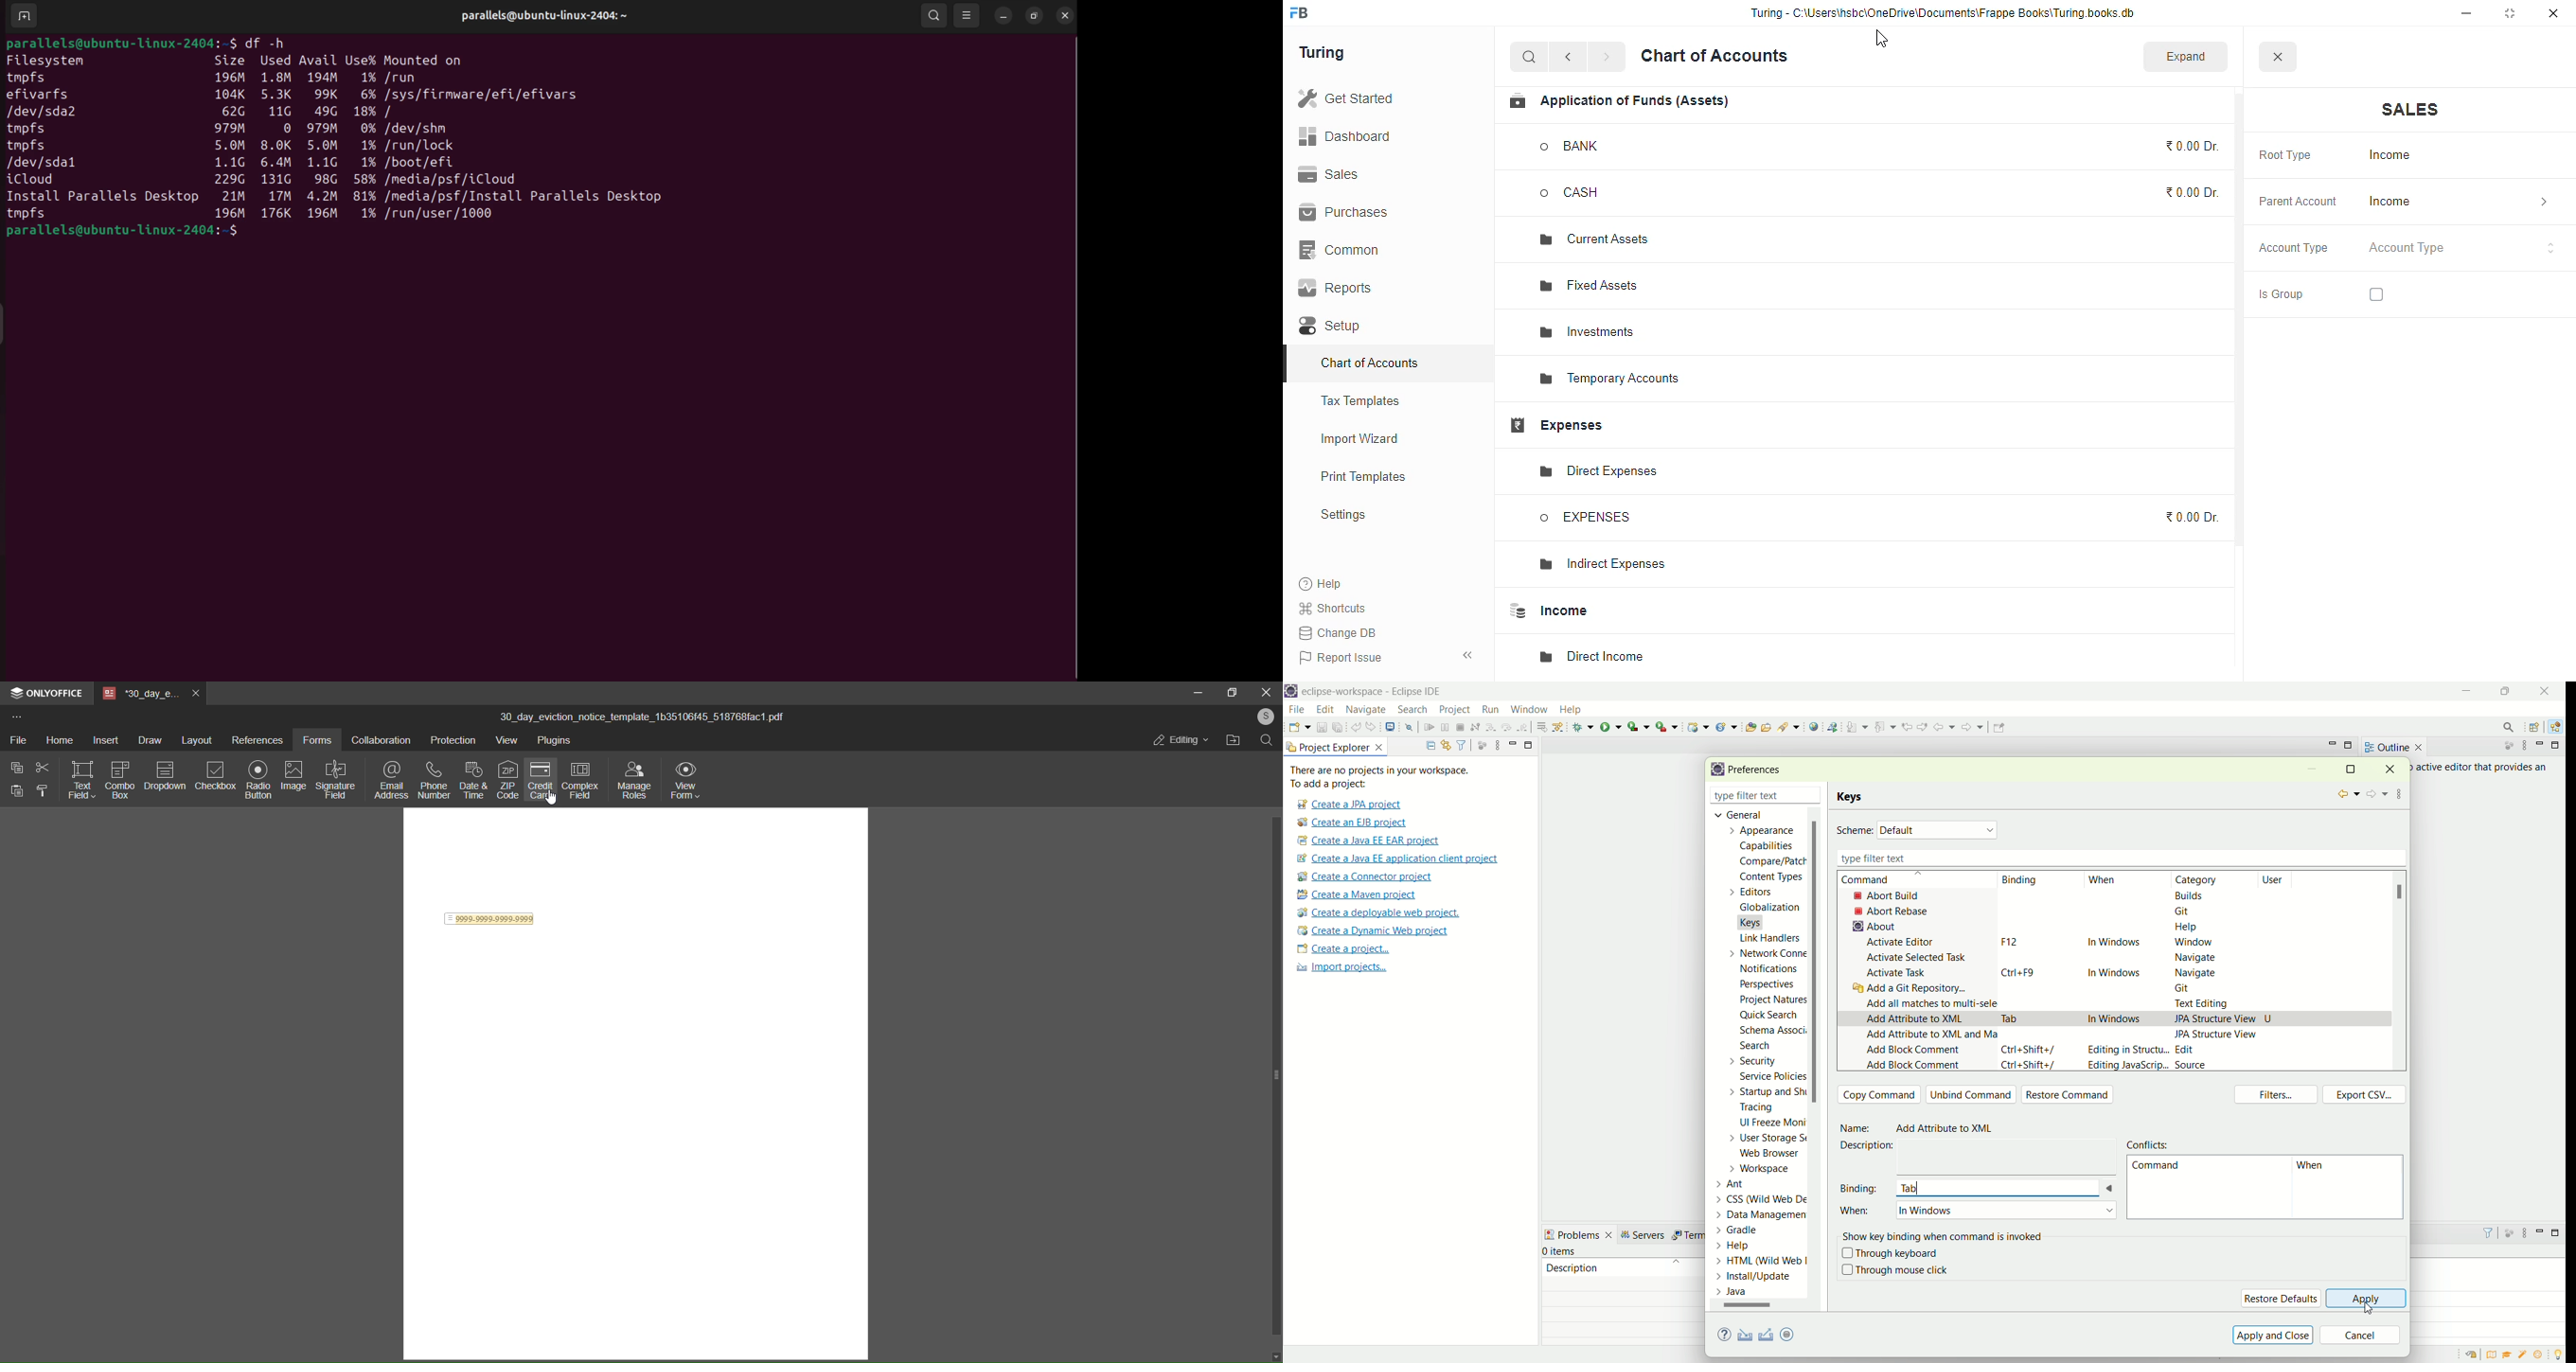 This screenshot has height=1372, width=2576. Describe the element at coordinates (1300, 12) in the screenshot. I see `logo` at that location.